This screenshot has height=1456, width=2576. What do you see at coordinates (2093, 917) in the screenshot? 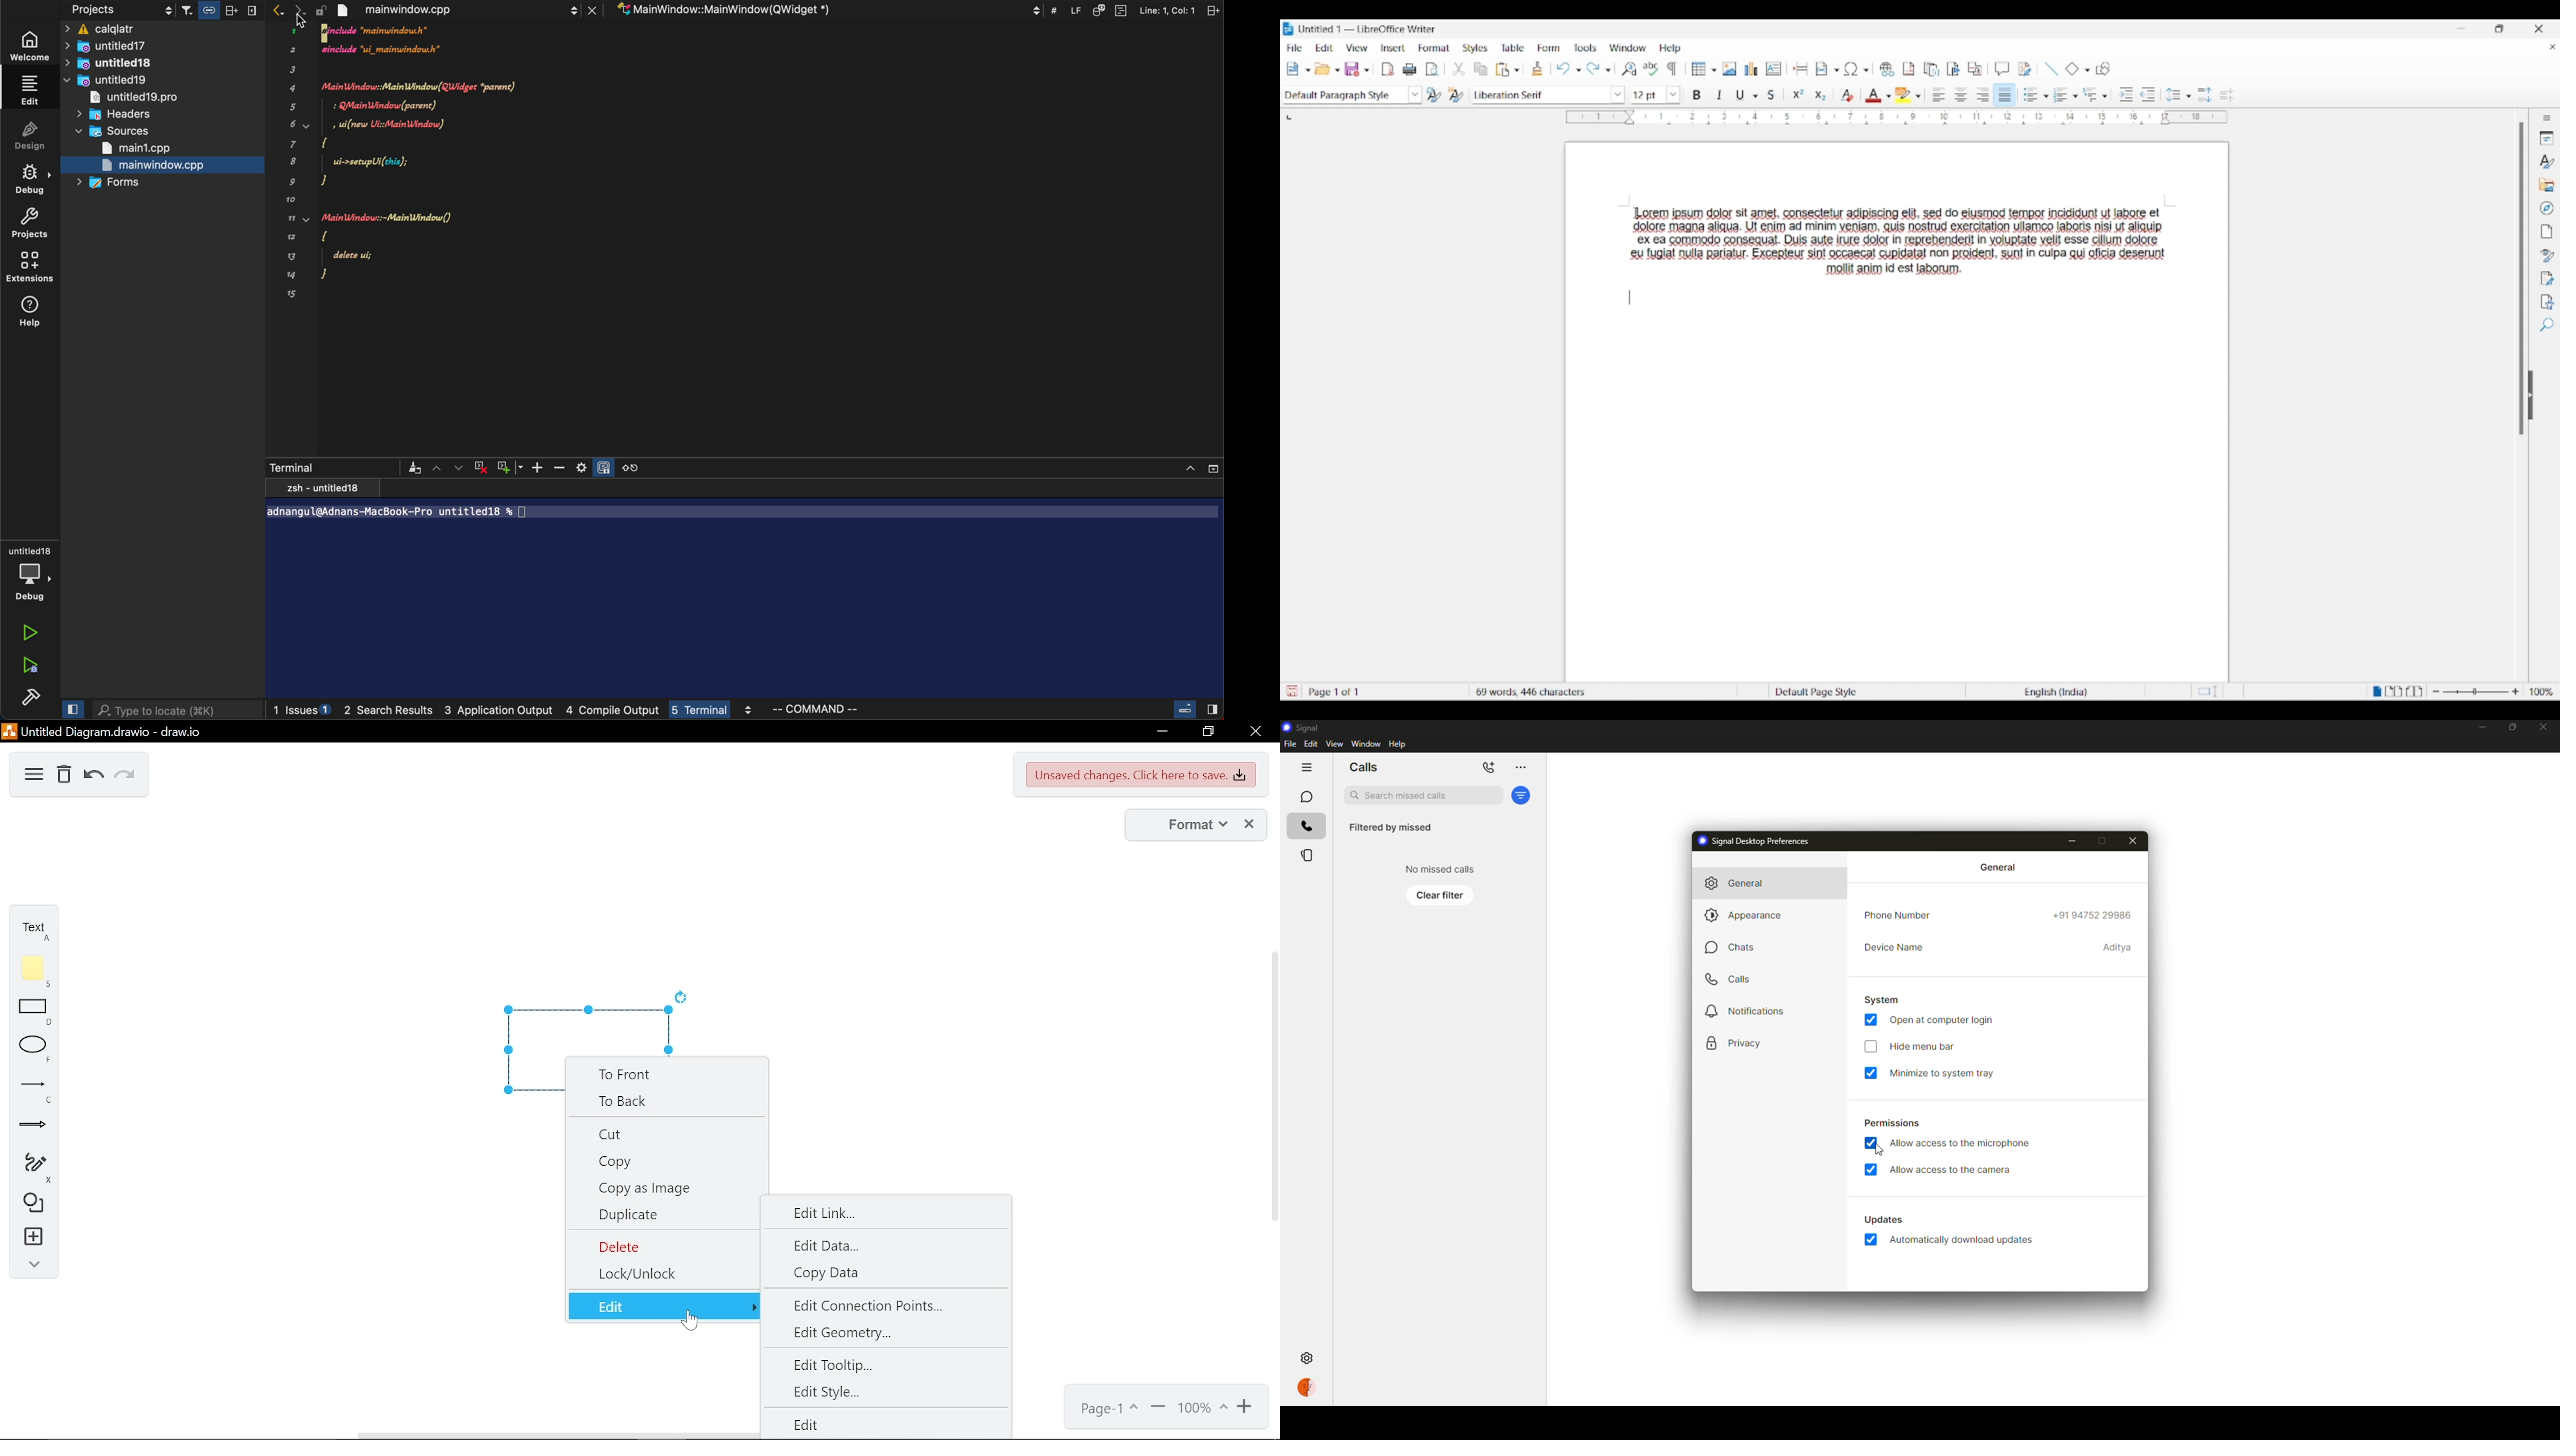
I see `phone number` at bounding box center [2093, 917].